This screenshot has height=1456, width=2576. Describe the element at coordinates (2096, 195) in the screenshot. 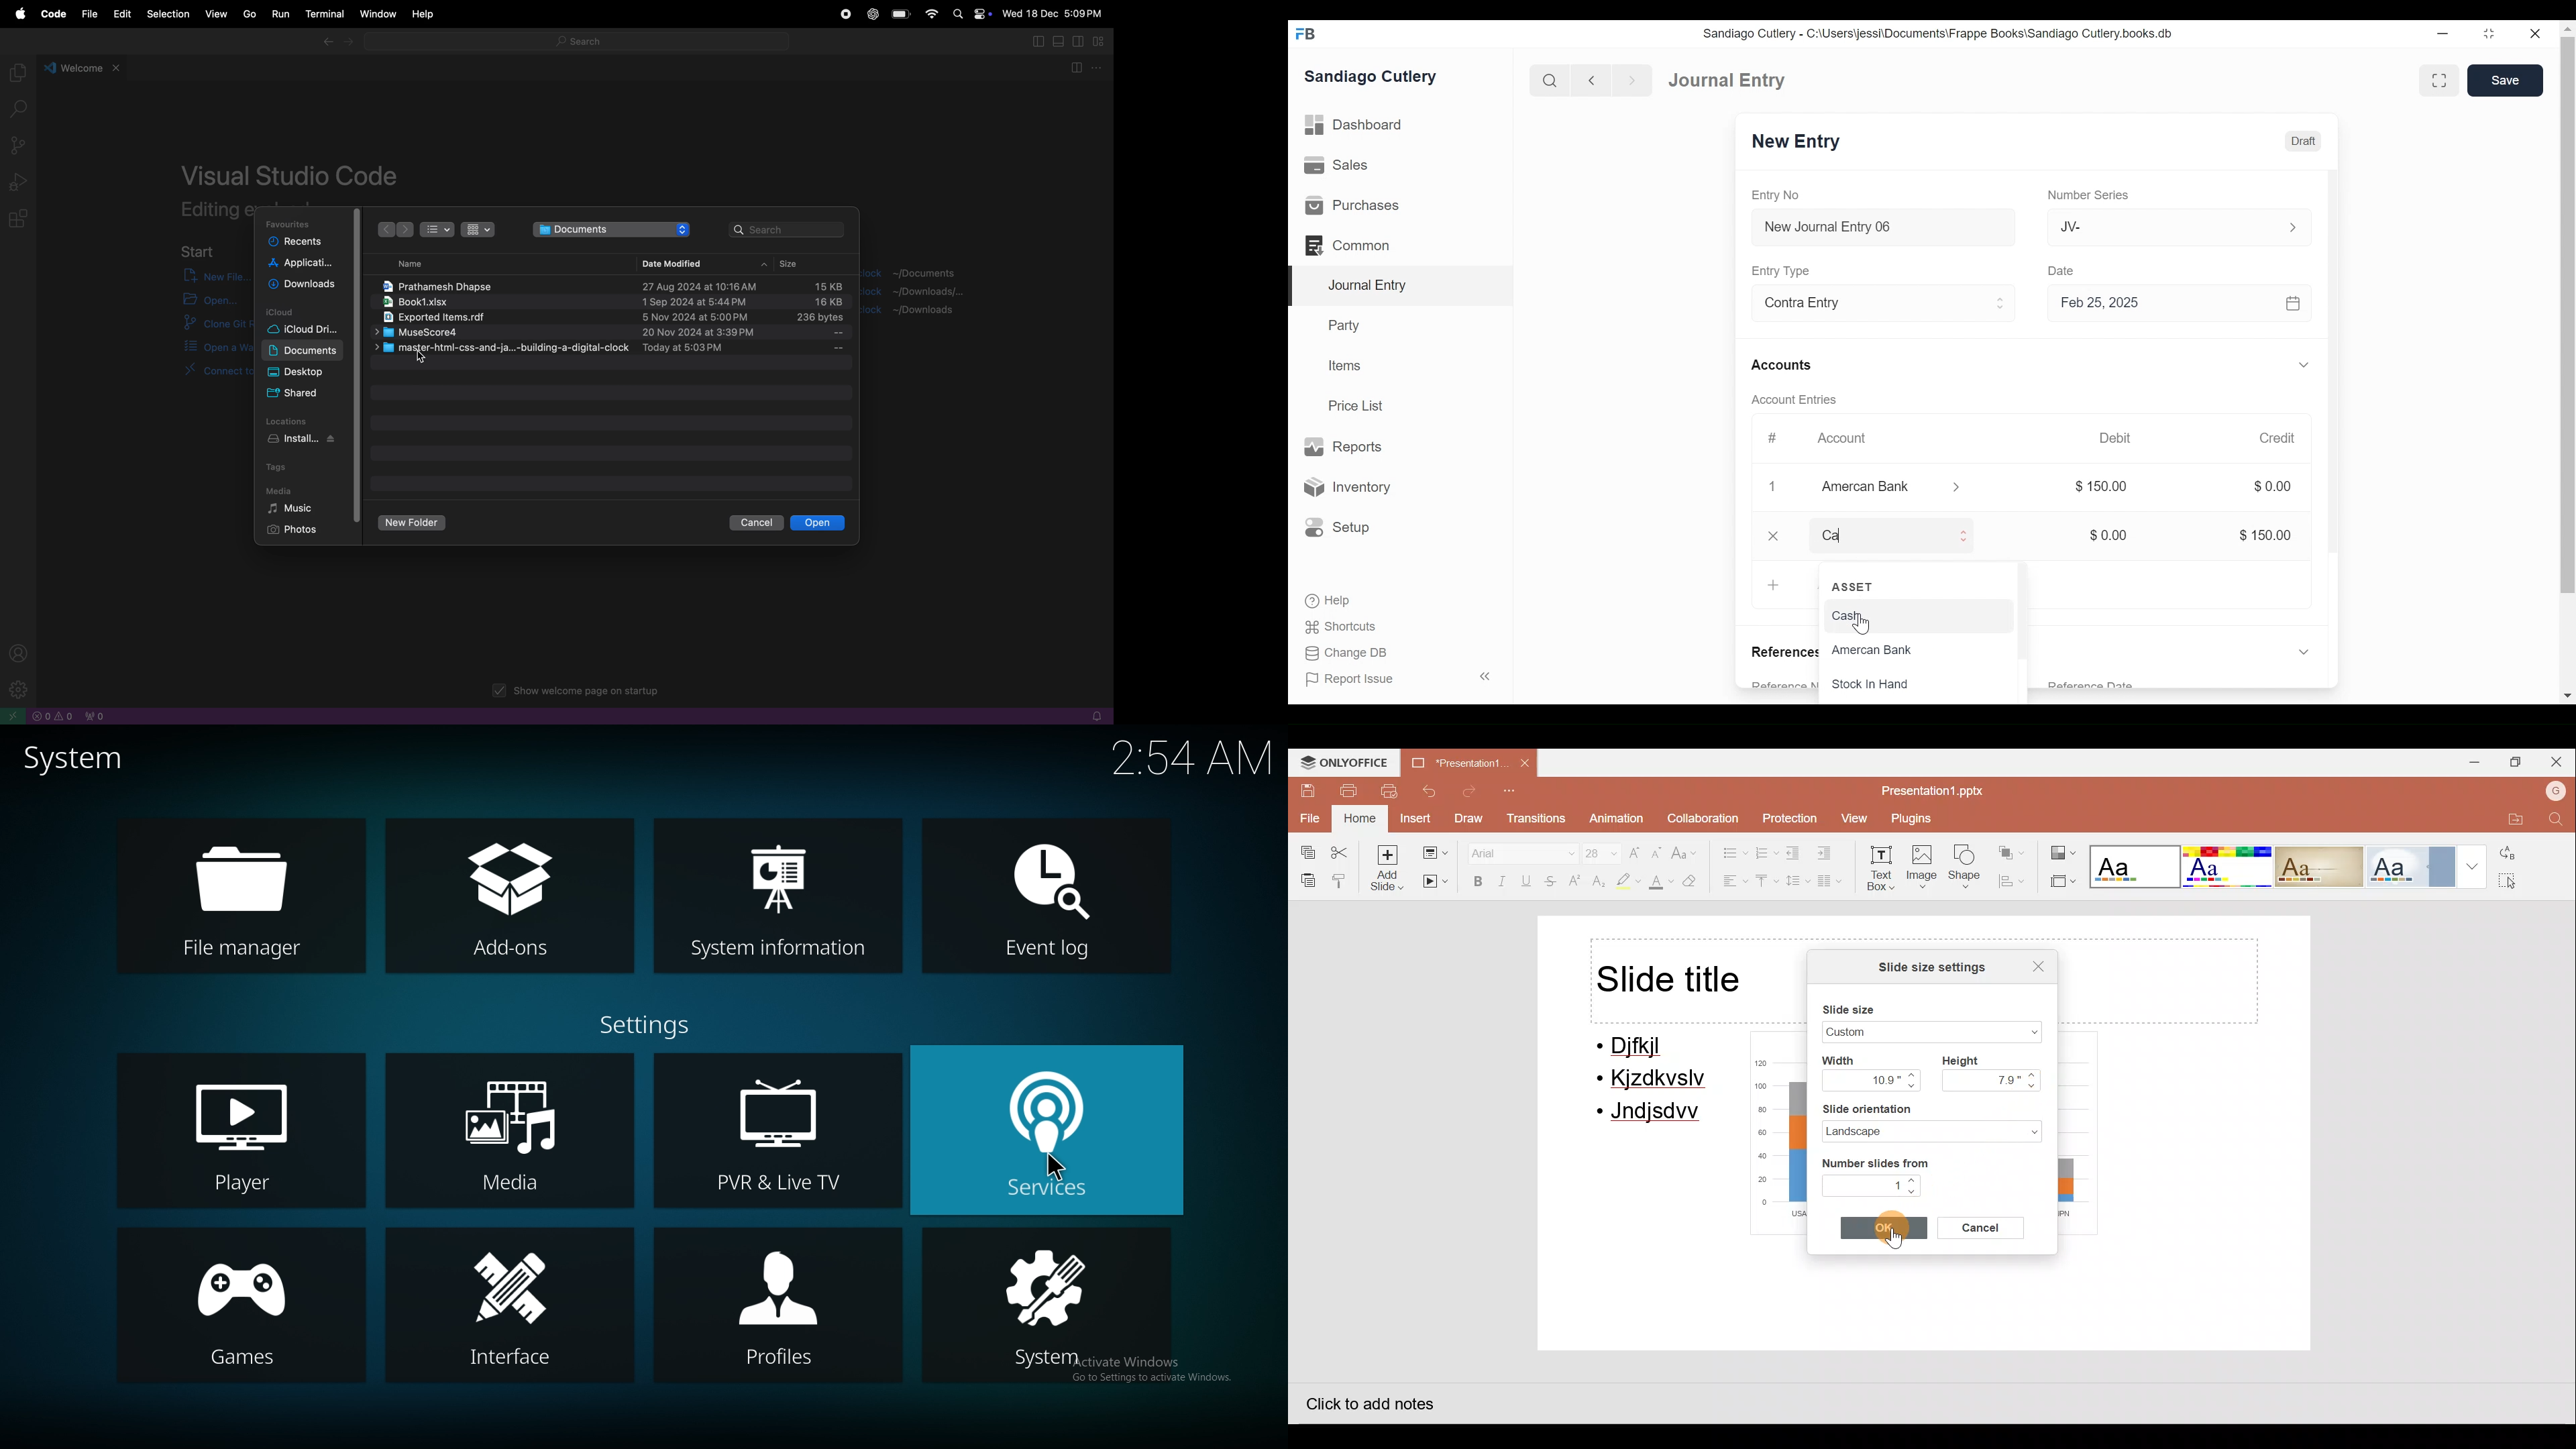

I see `Number Series` at that location.